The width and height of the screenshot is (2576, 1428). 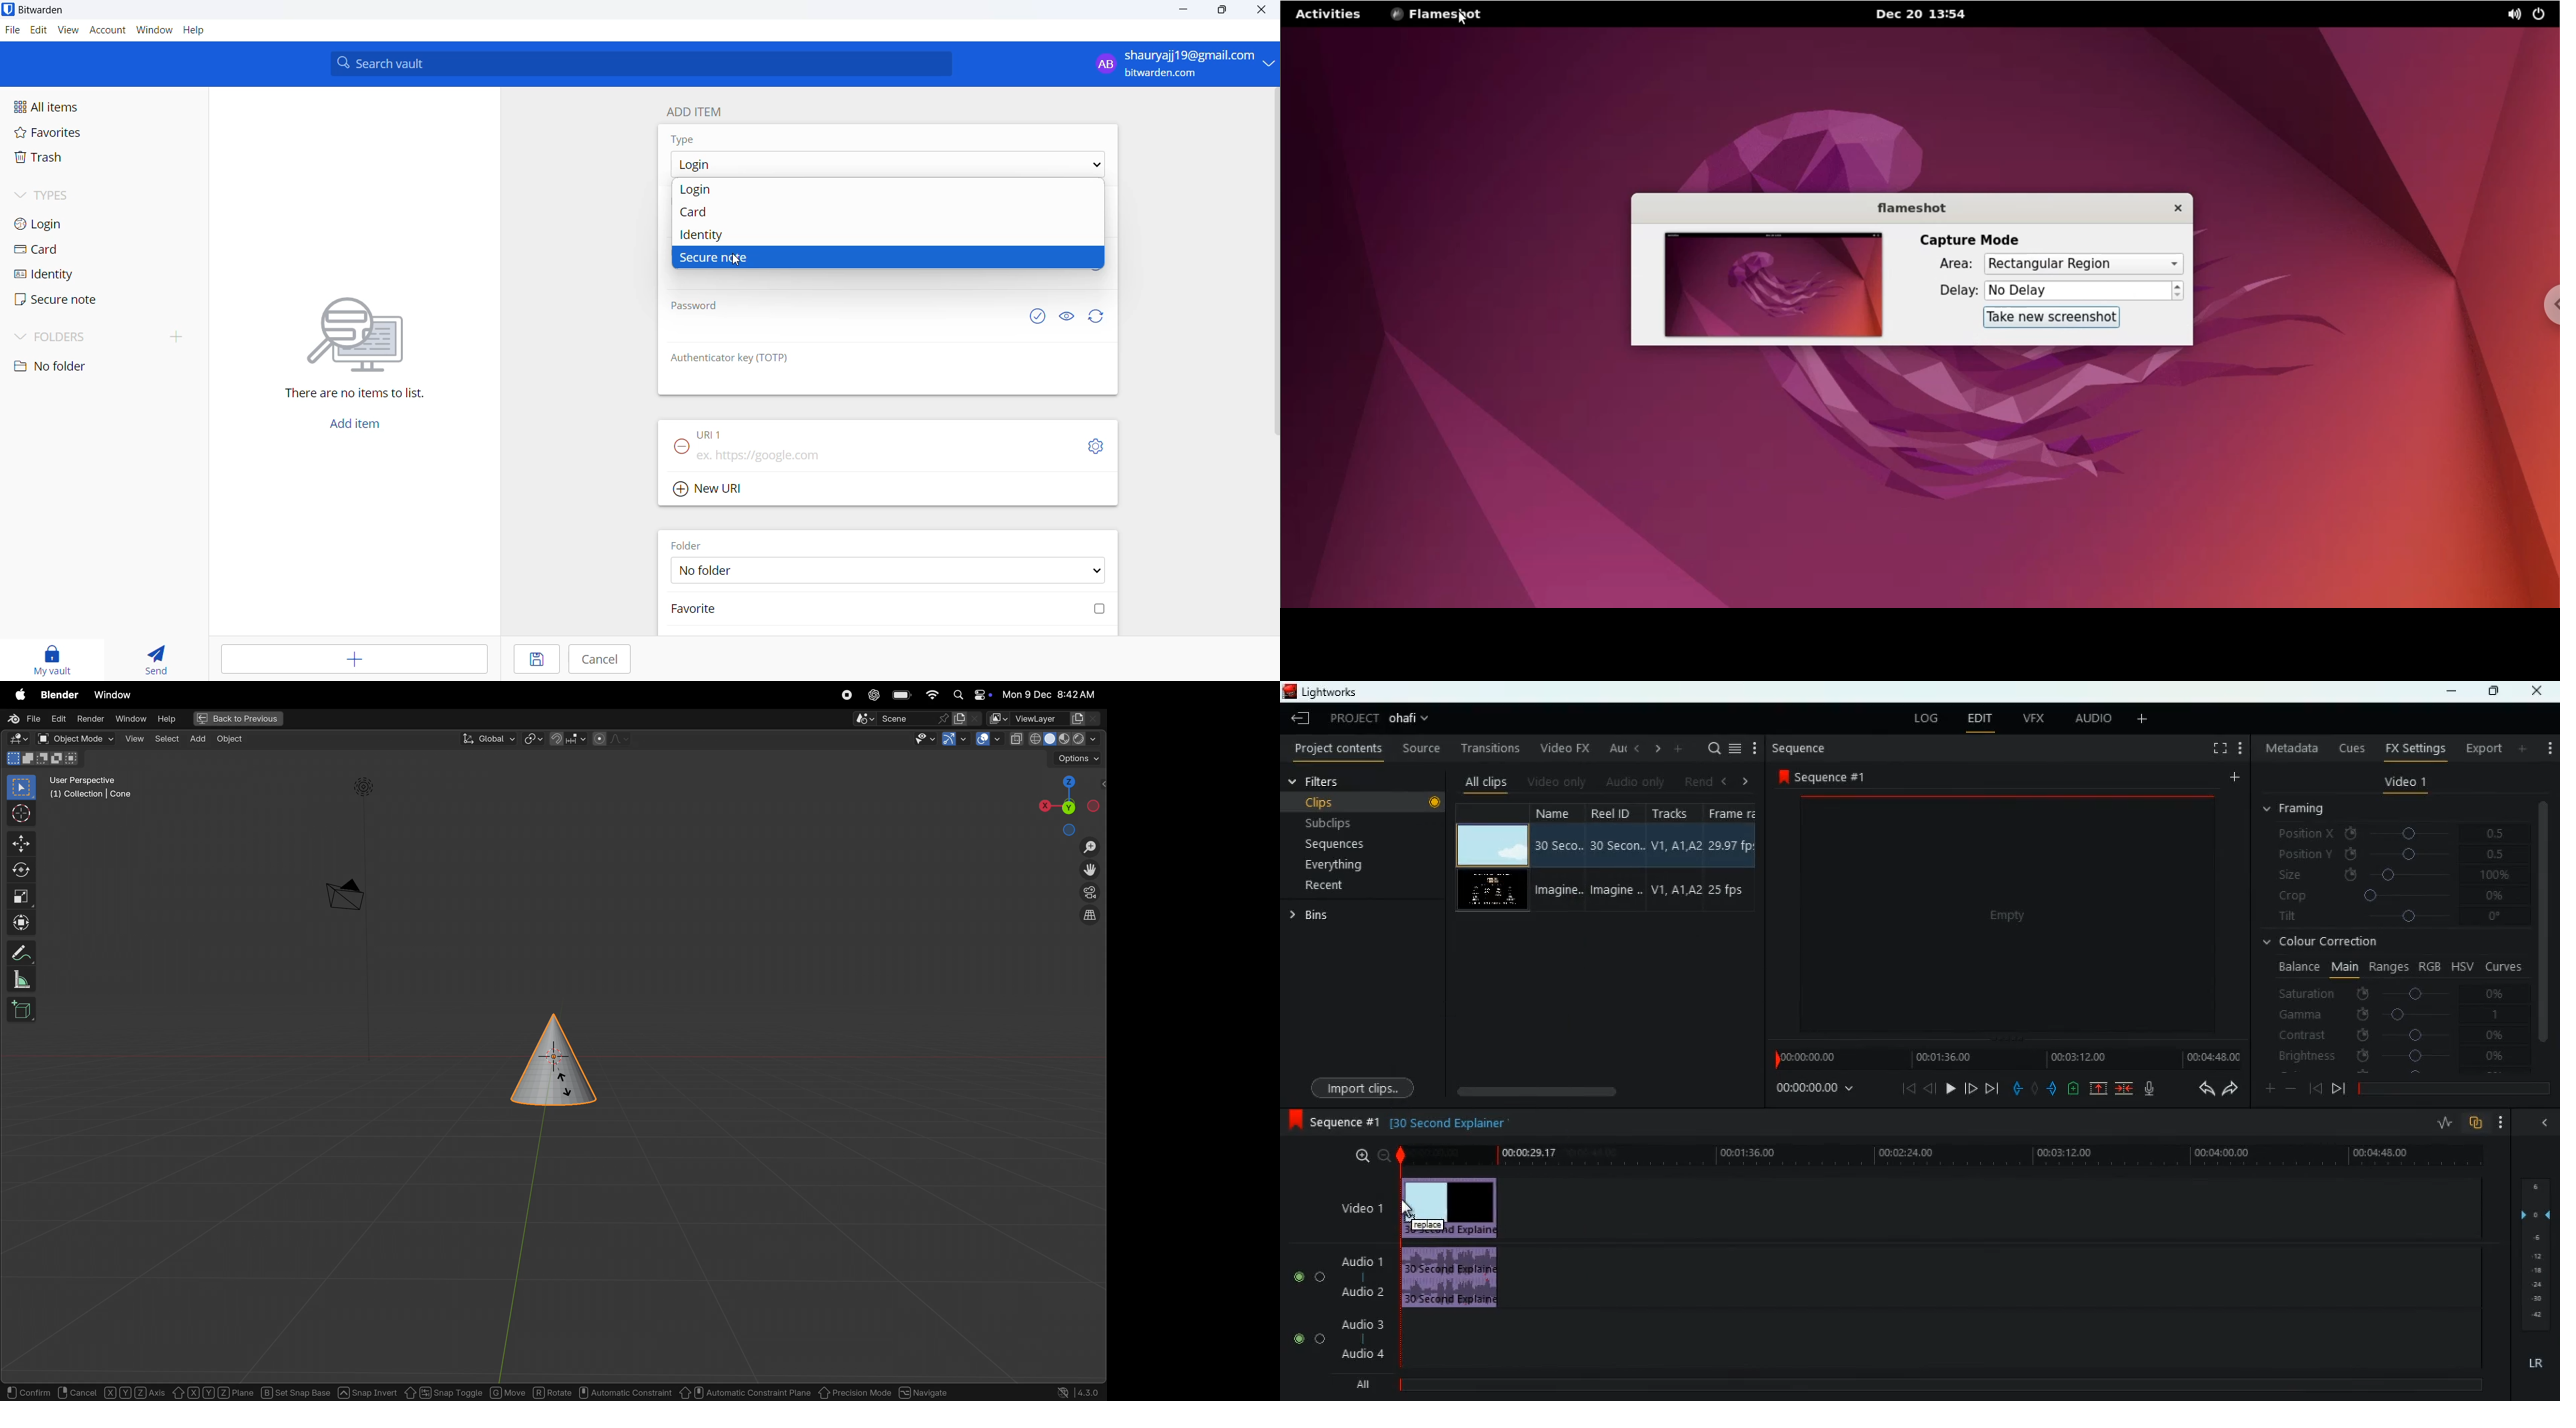 What do you see at coordinates (1335, 749) in the screenshot?
I see `project contents` at bounding box center [1335, 749].